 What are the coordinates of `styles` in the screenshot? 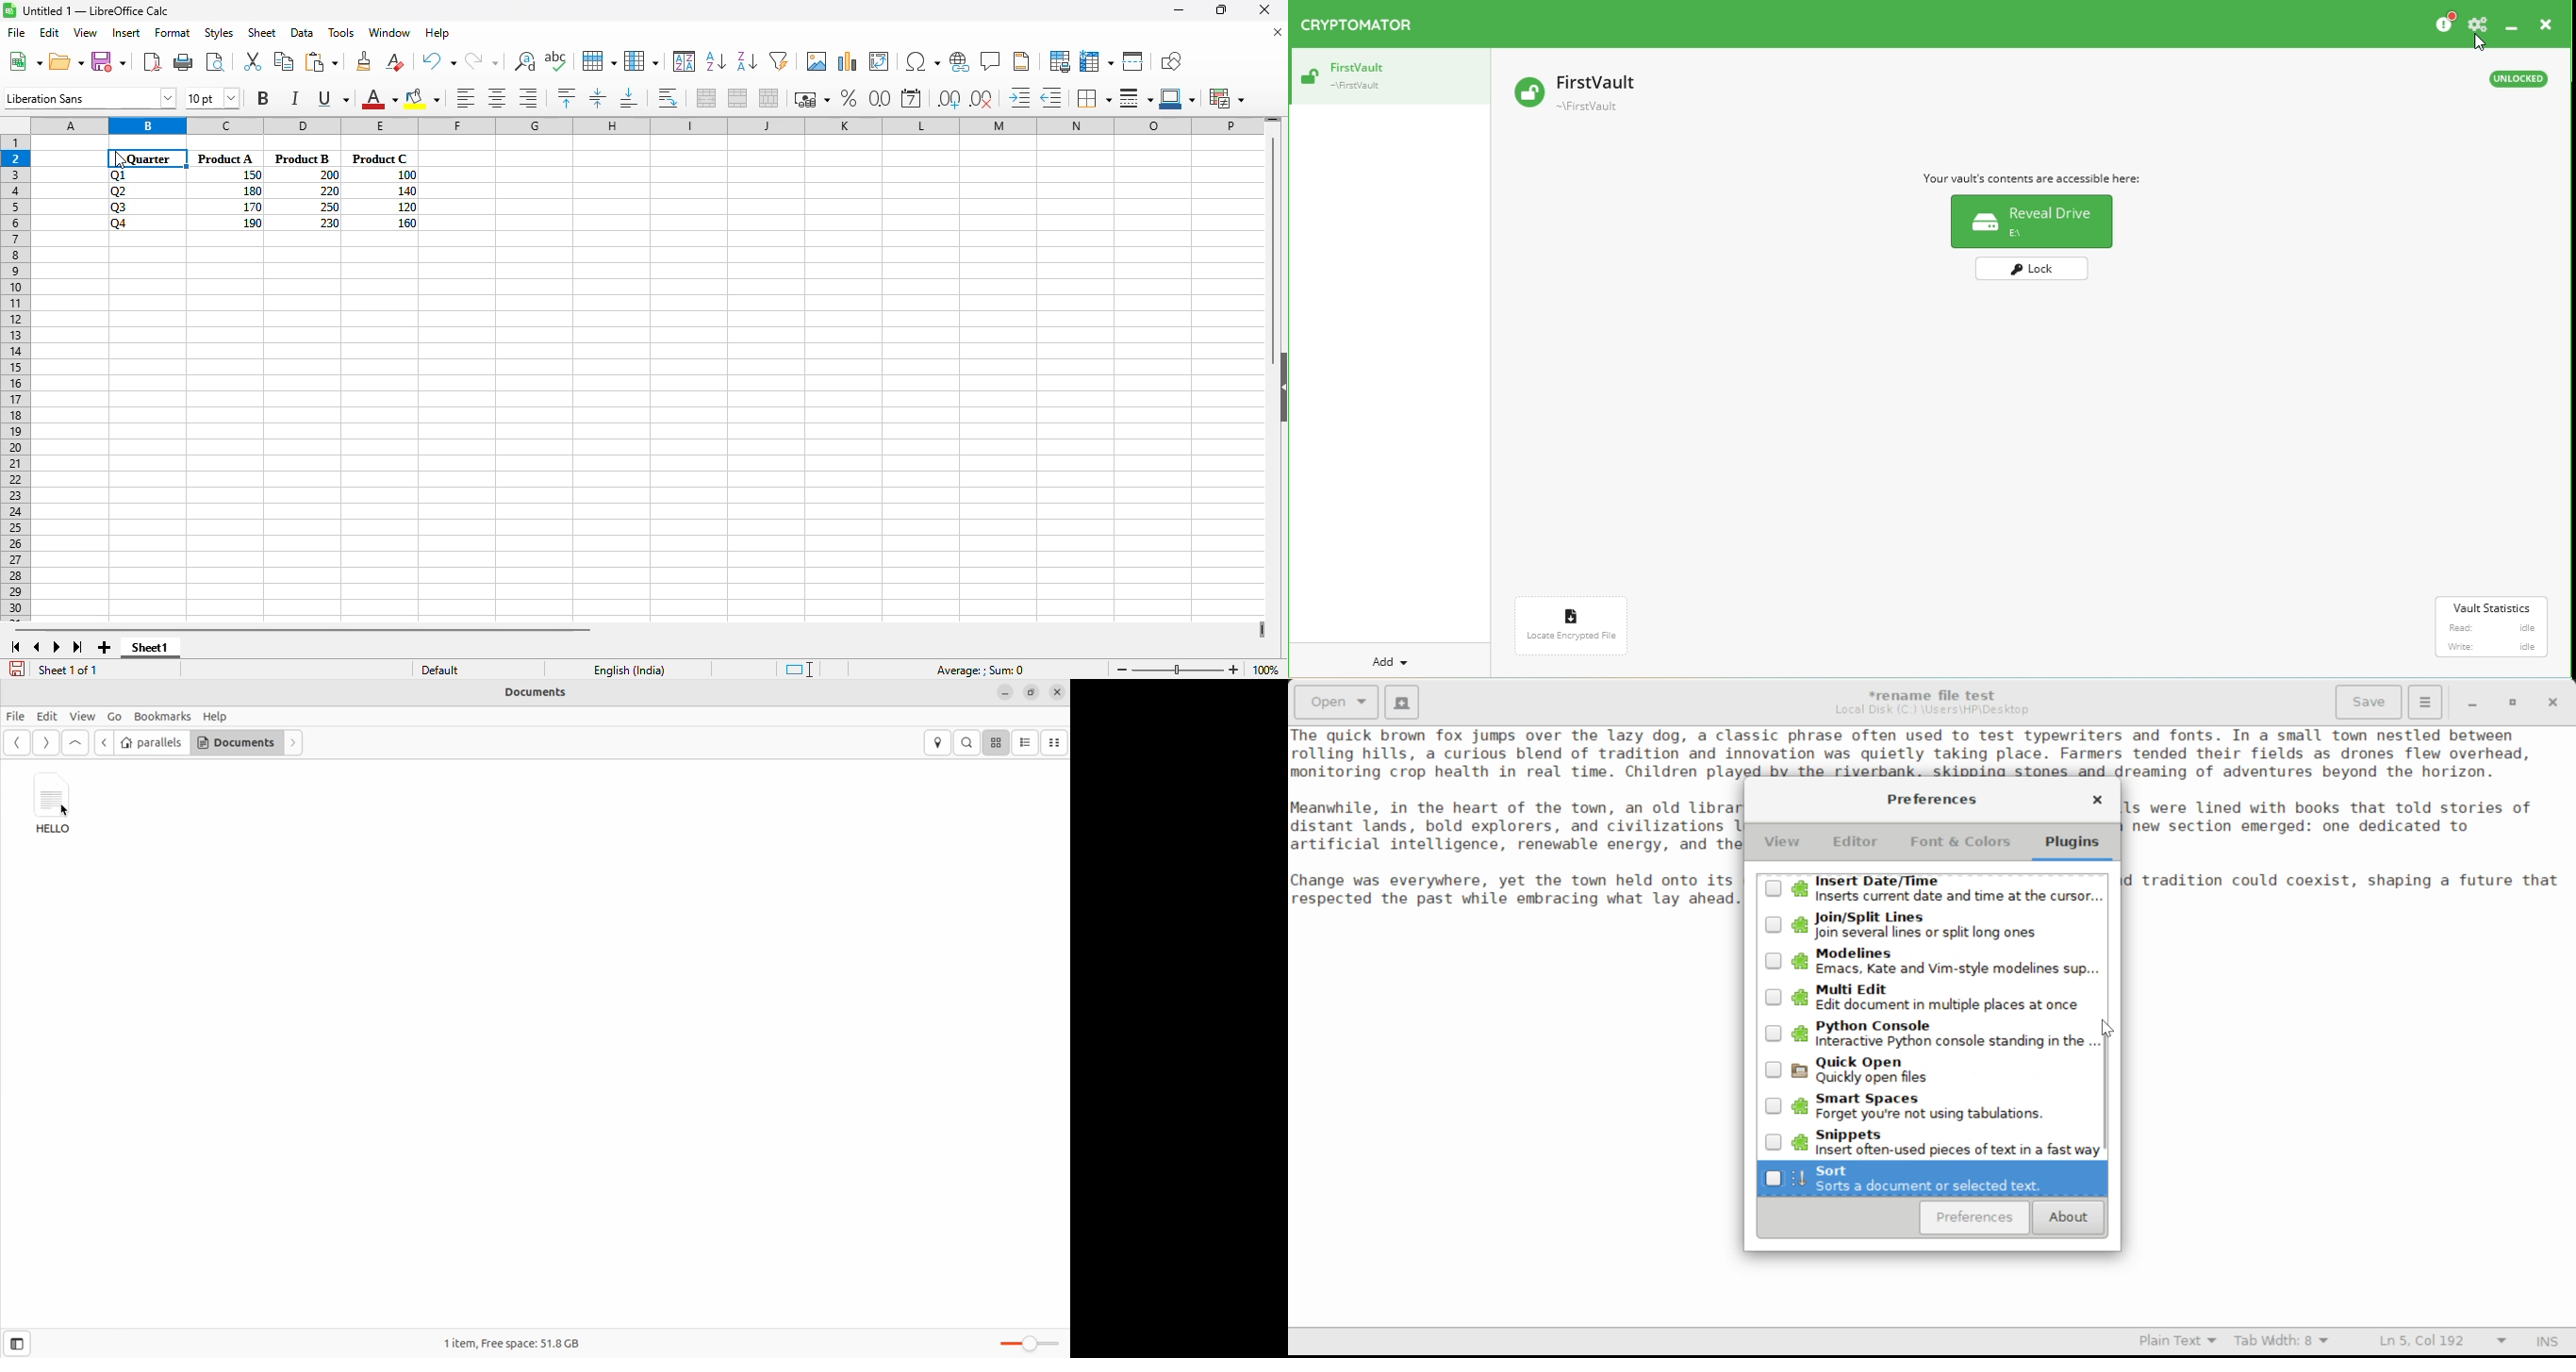 It's located at (219, 33).